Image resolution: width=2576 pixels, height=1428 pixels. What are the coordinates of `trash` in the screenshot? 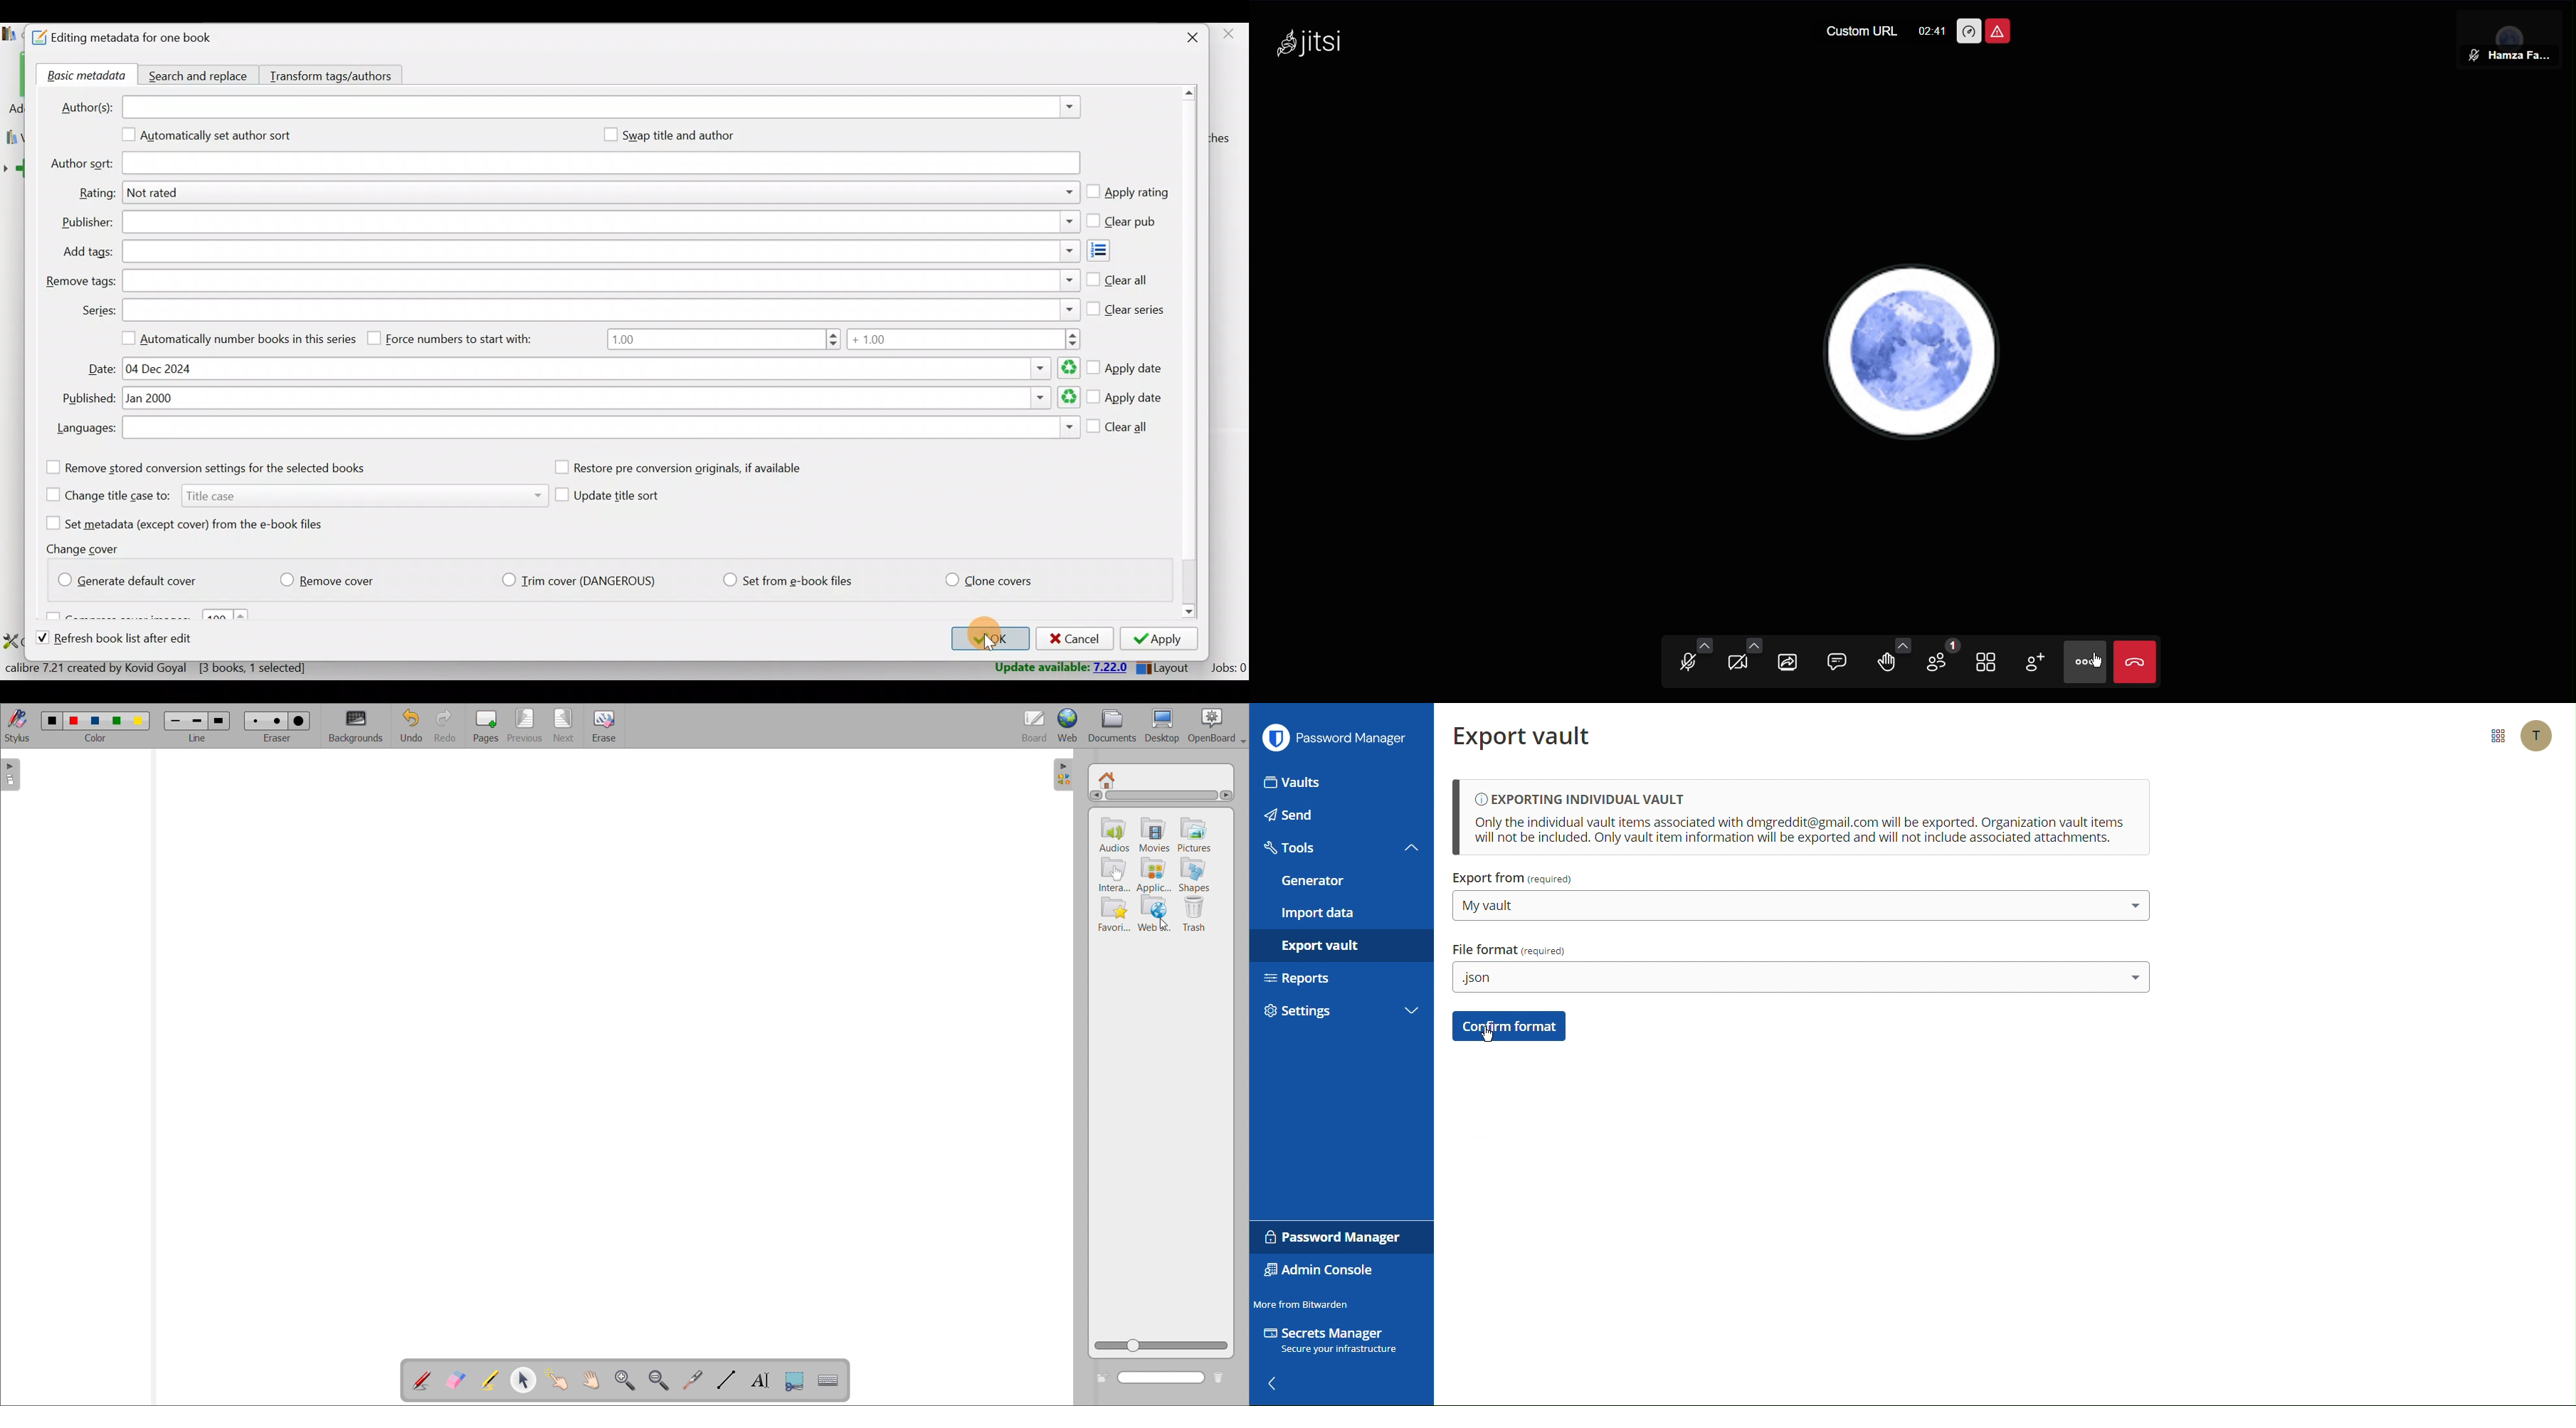 It's located at (1198, 915).